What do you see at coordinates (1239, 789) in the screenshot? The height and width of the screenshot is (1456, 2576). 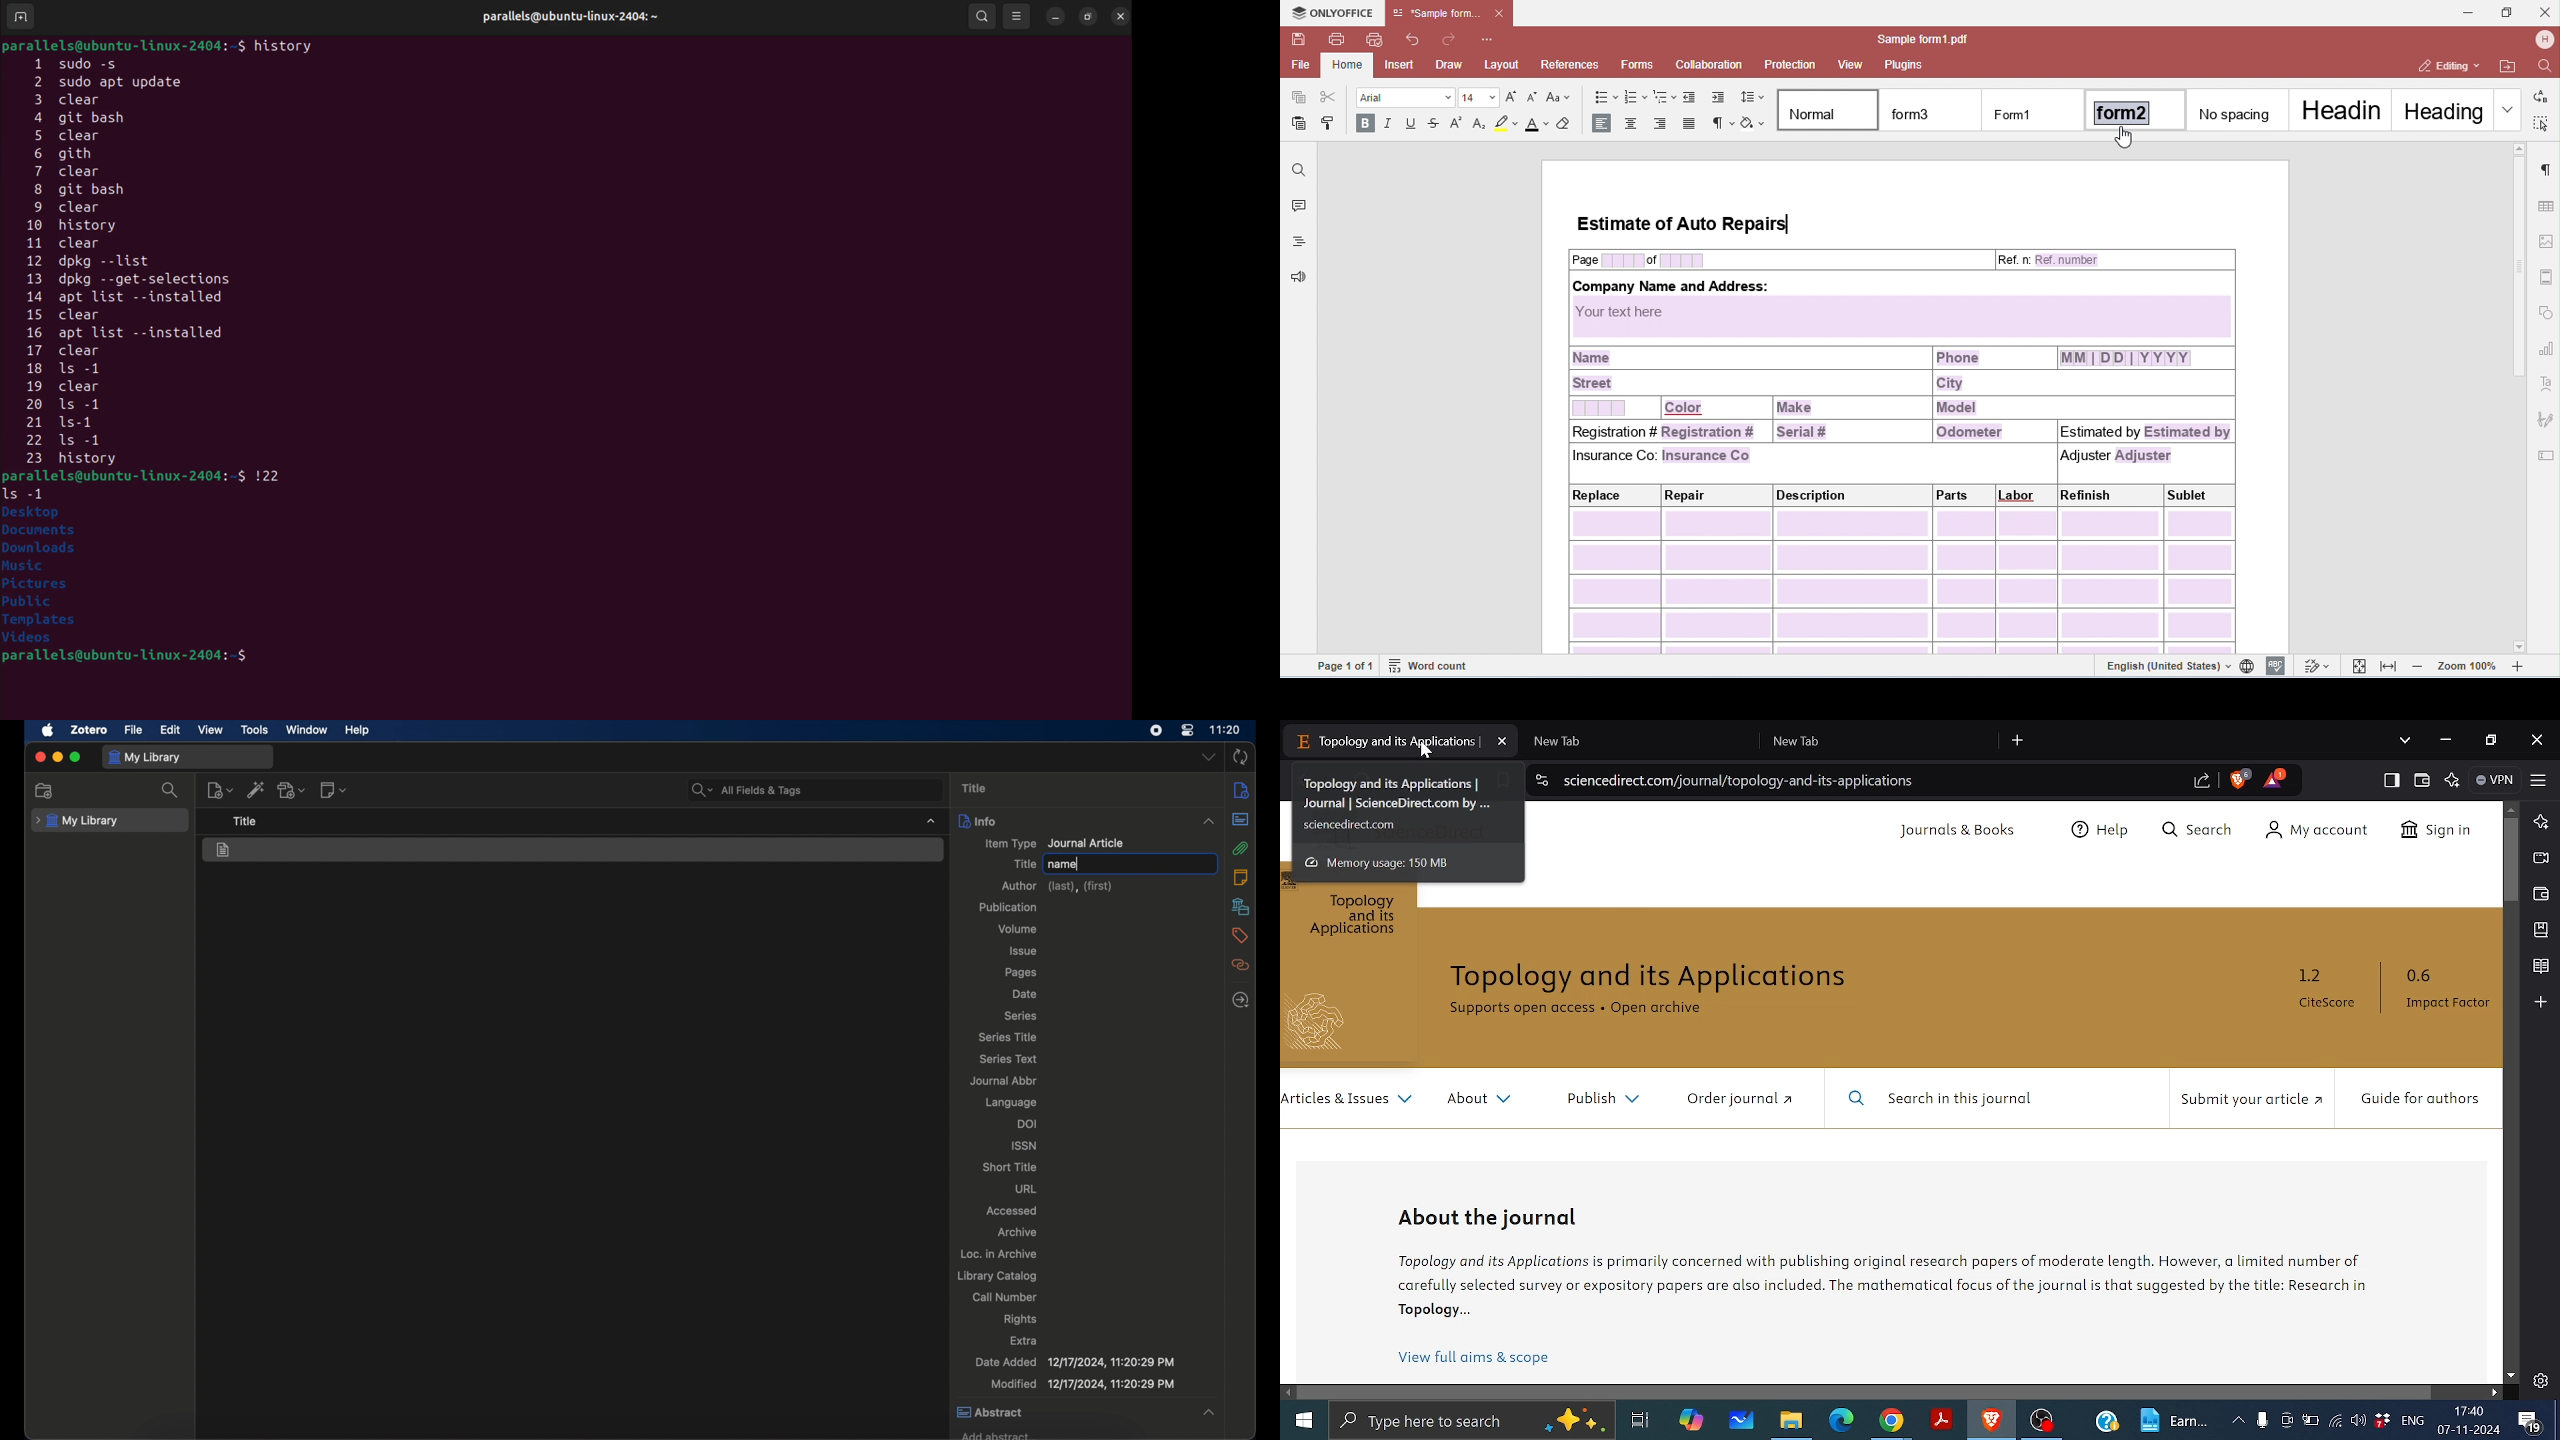 I see `info` at bounding box center [1239, 789].